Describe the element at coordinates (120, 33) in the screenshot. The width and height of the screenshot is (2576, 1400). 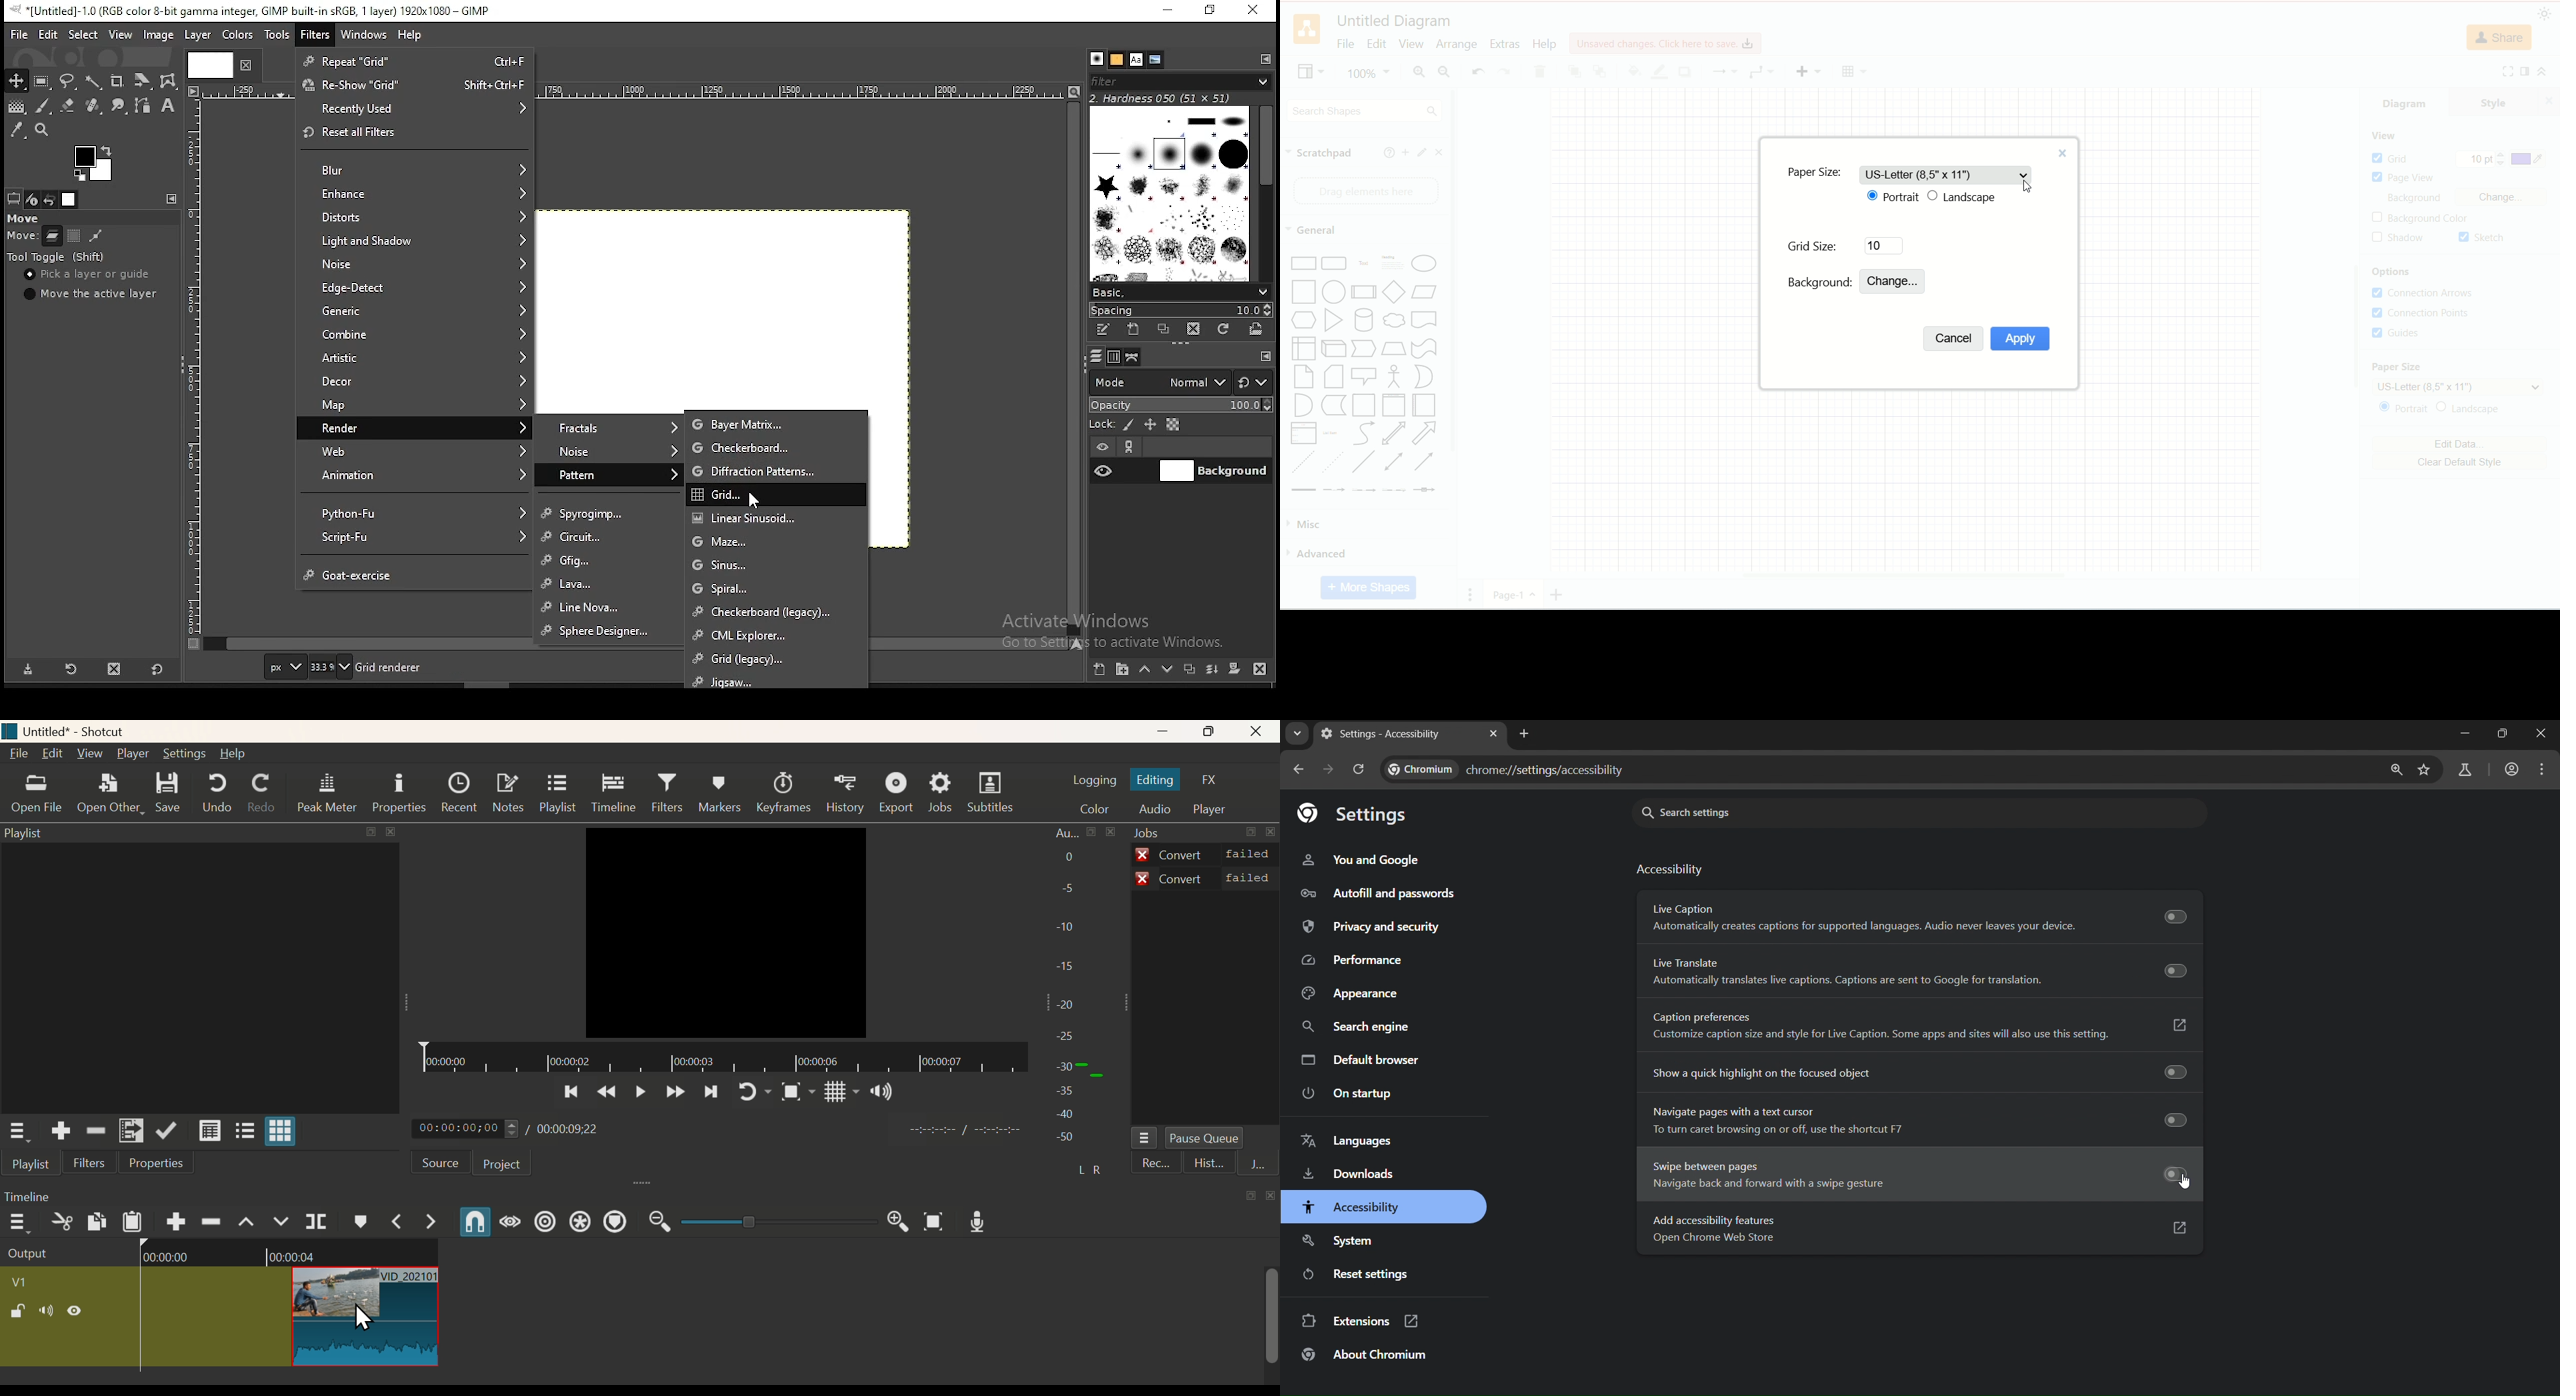
I see `view` at that location.